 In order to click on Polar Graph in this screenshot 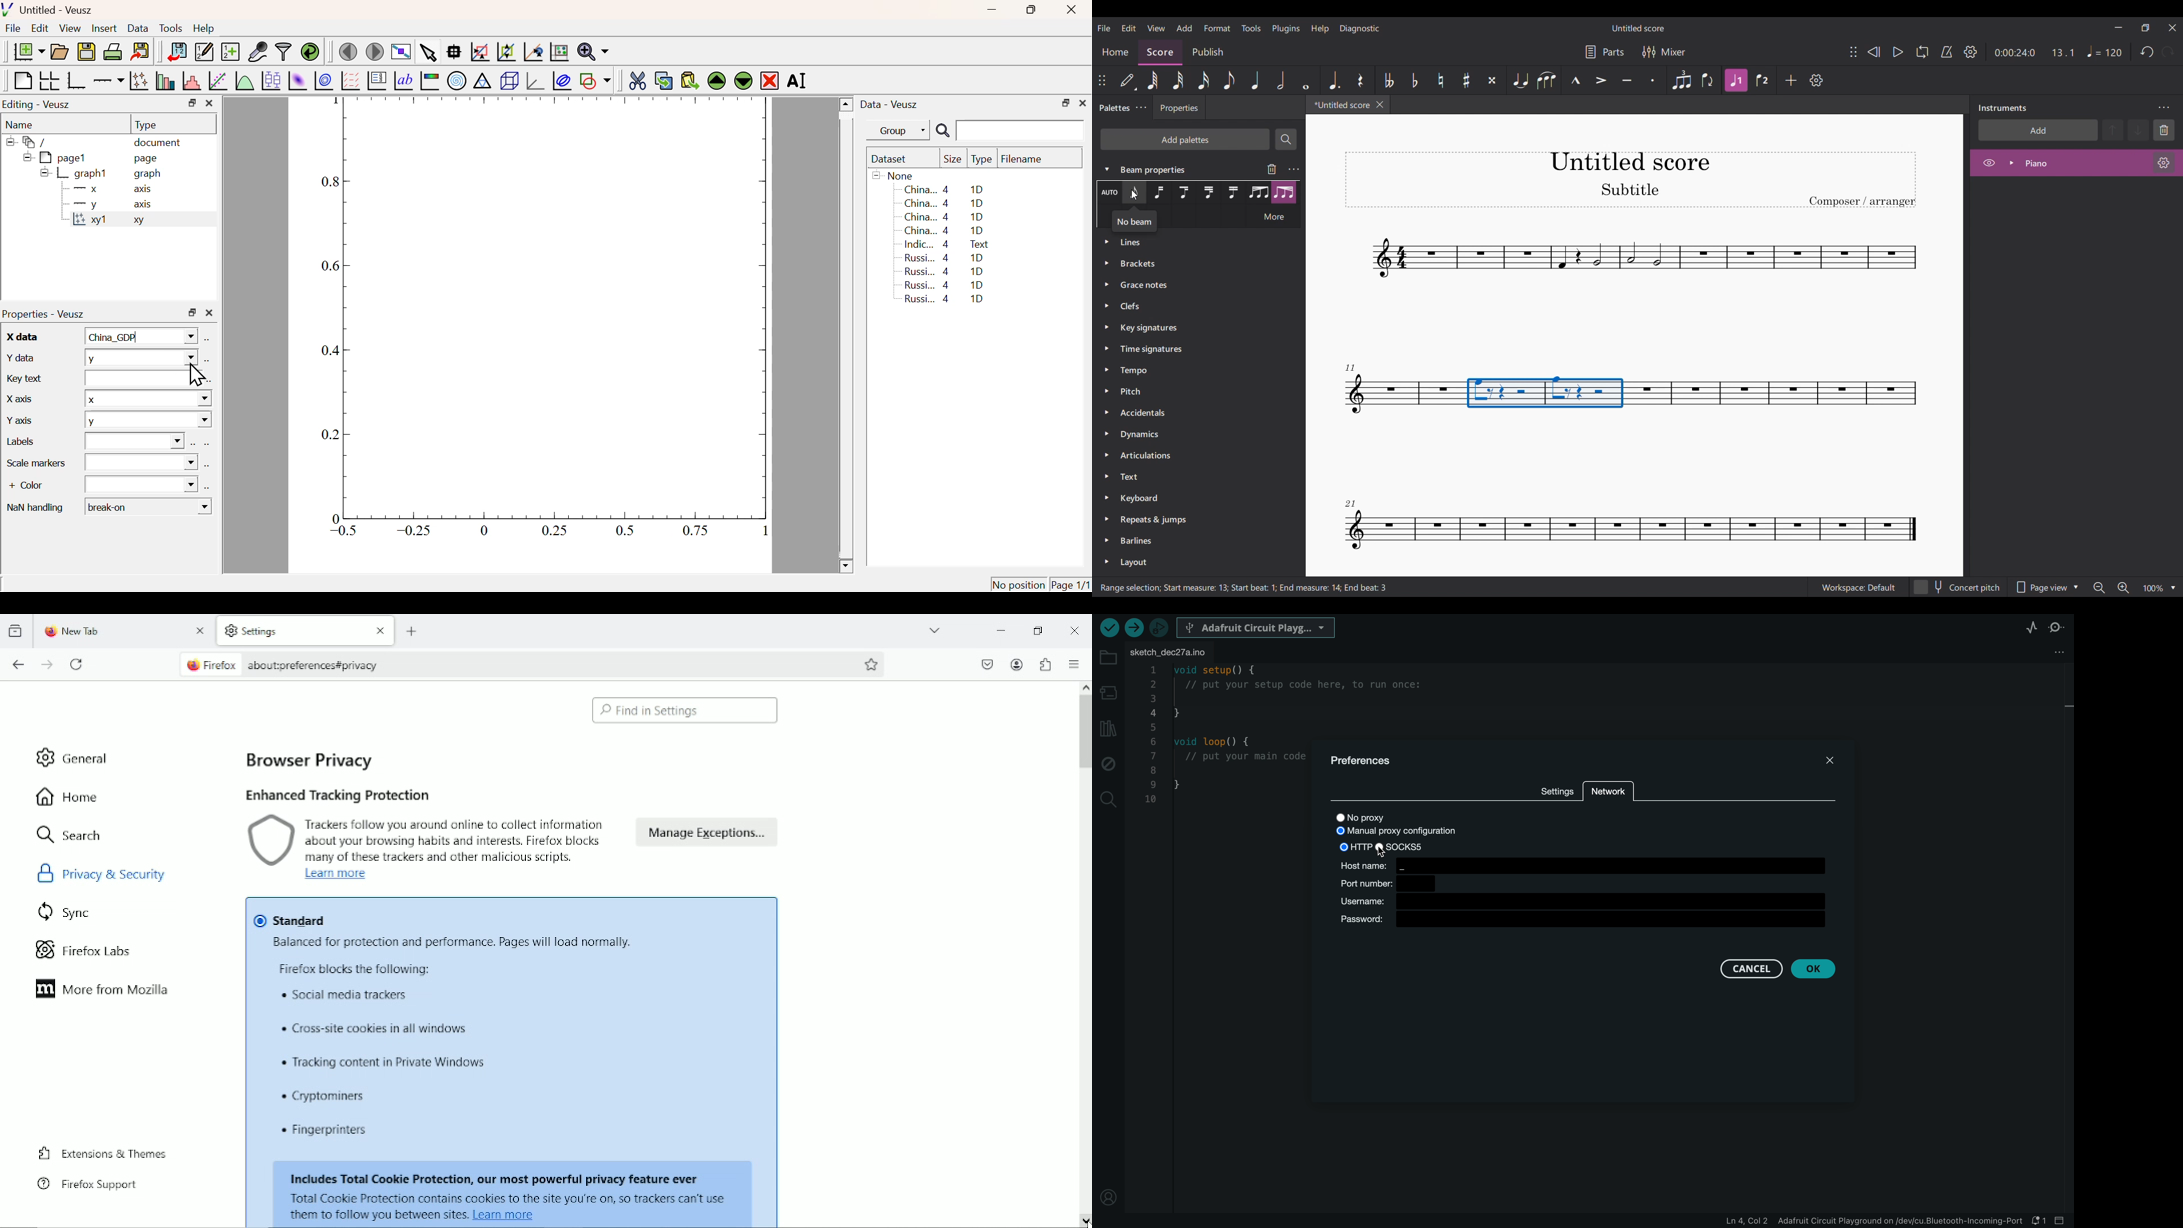, I will do `click(457, 80)`.